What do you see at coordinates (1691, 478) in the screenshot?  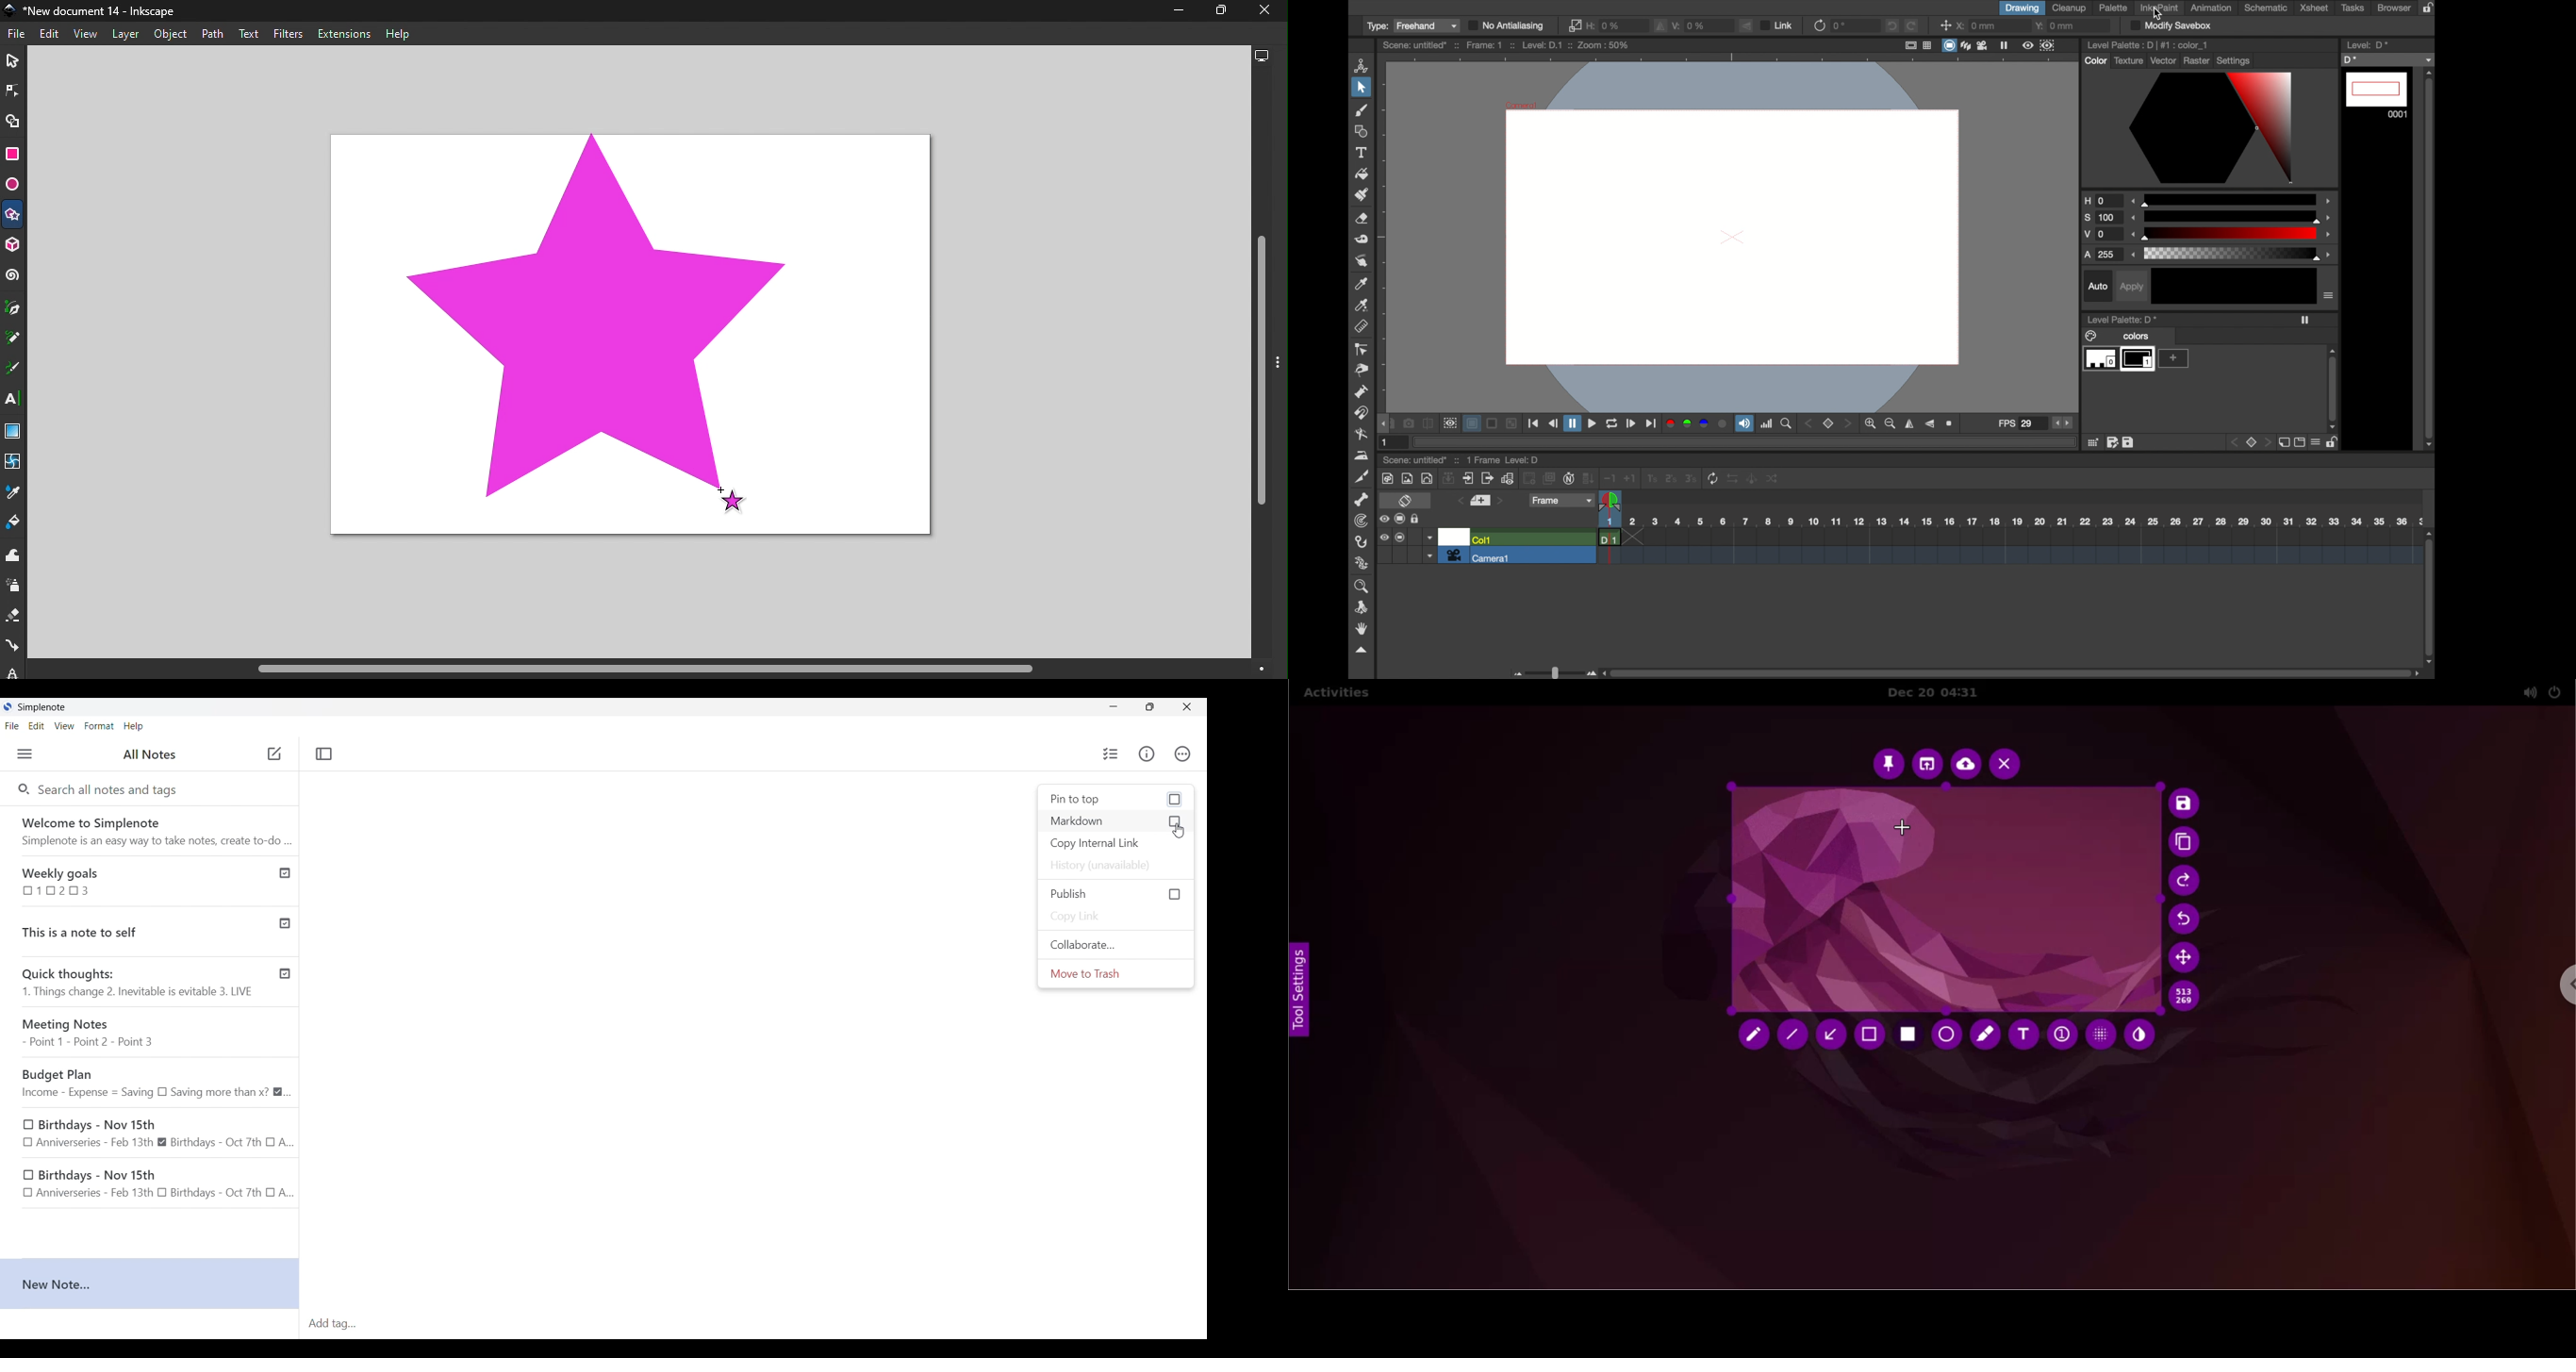 I see `3` at bounding box center [1691, 478].